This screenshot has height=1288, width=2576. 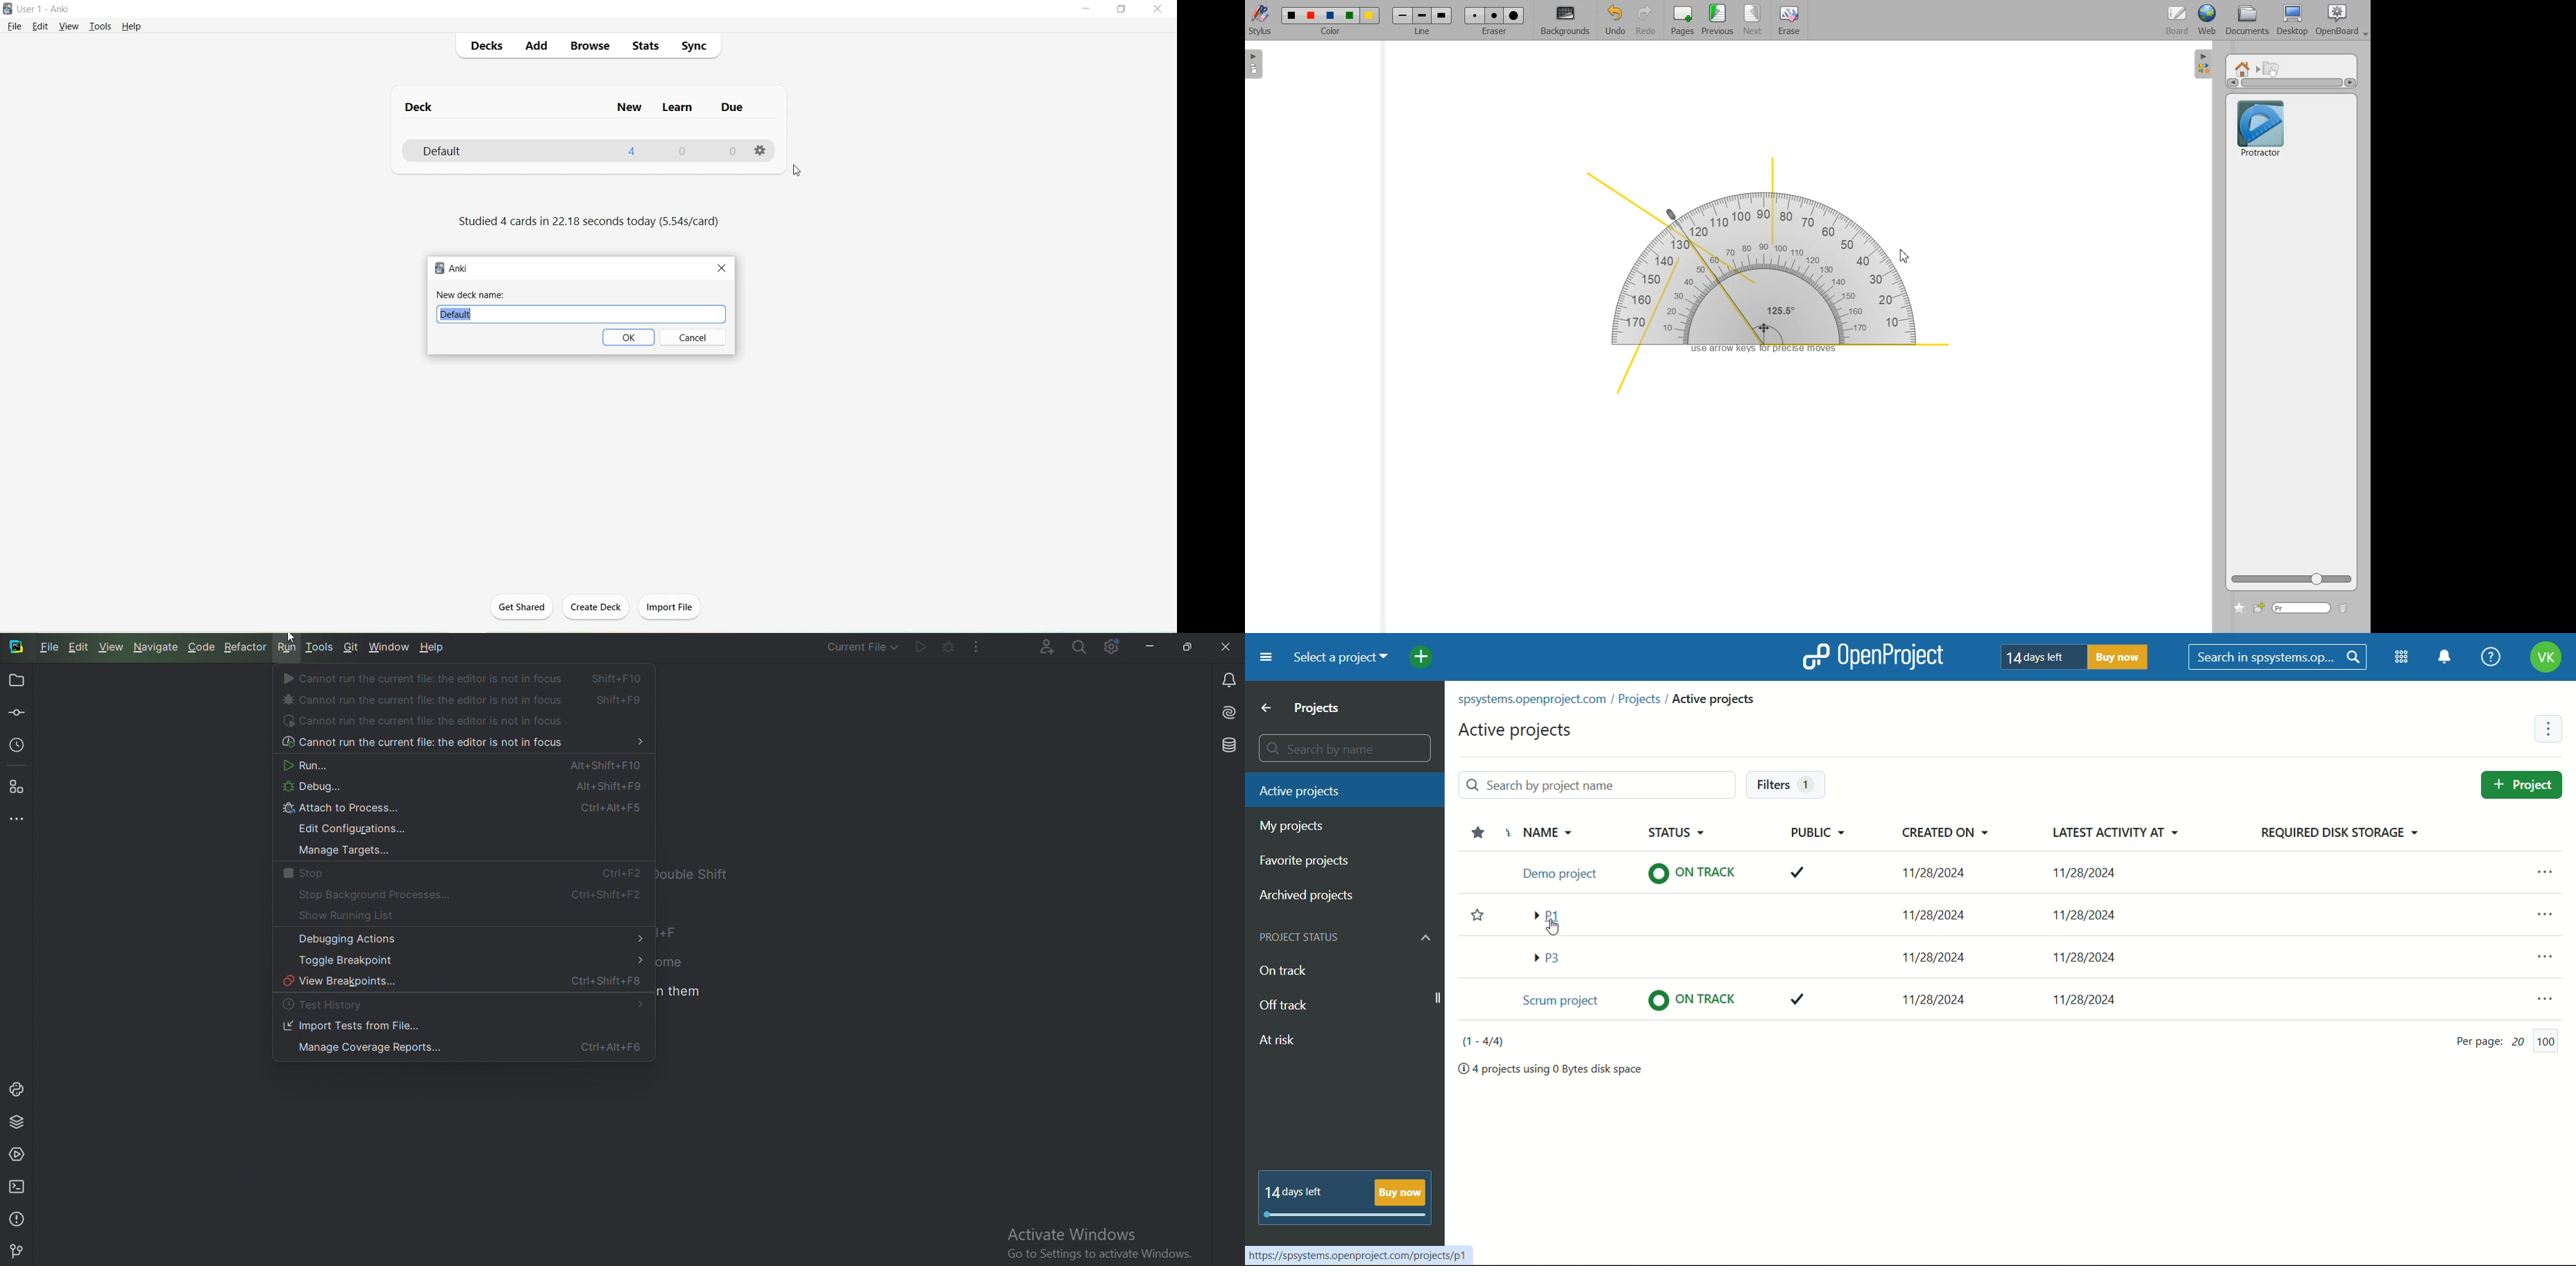 What do you see at coordinates (1089, 9) in the screenshot?
I see `Minimize` at bounding box center [1089, 9].